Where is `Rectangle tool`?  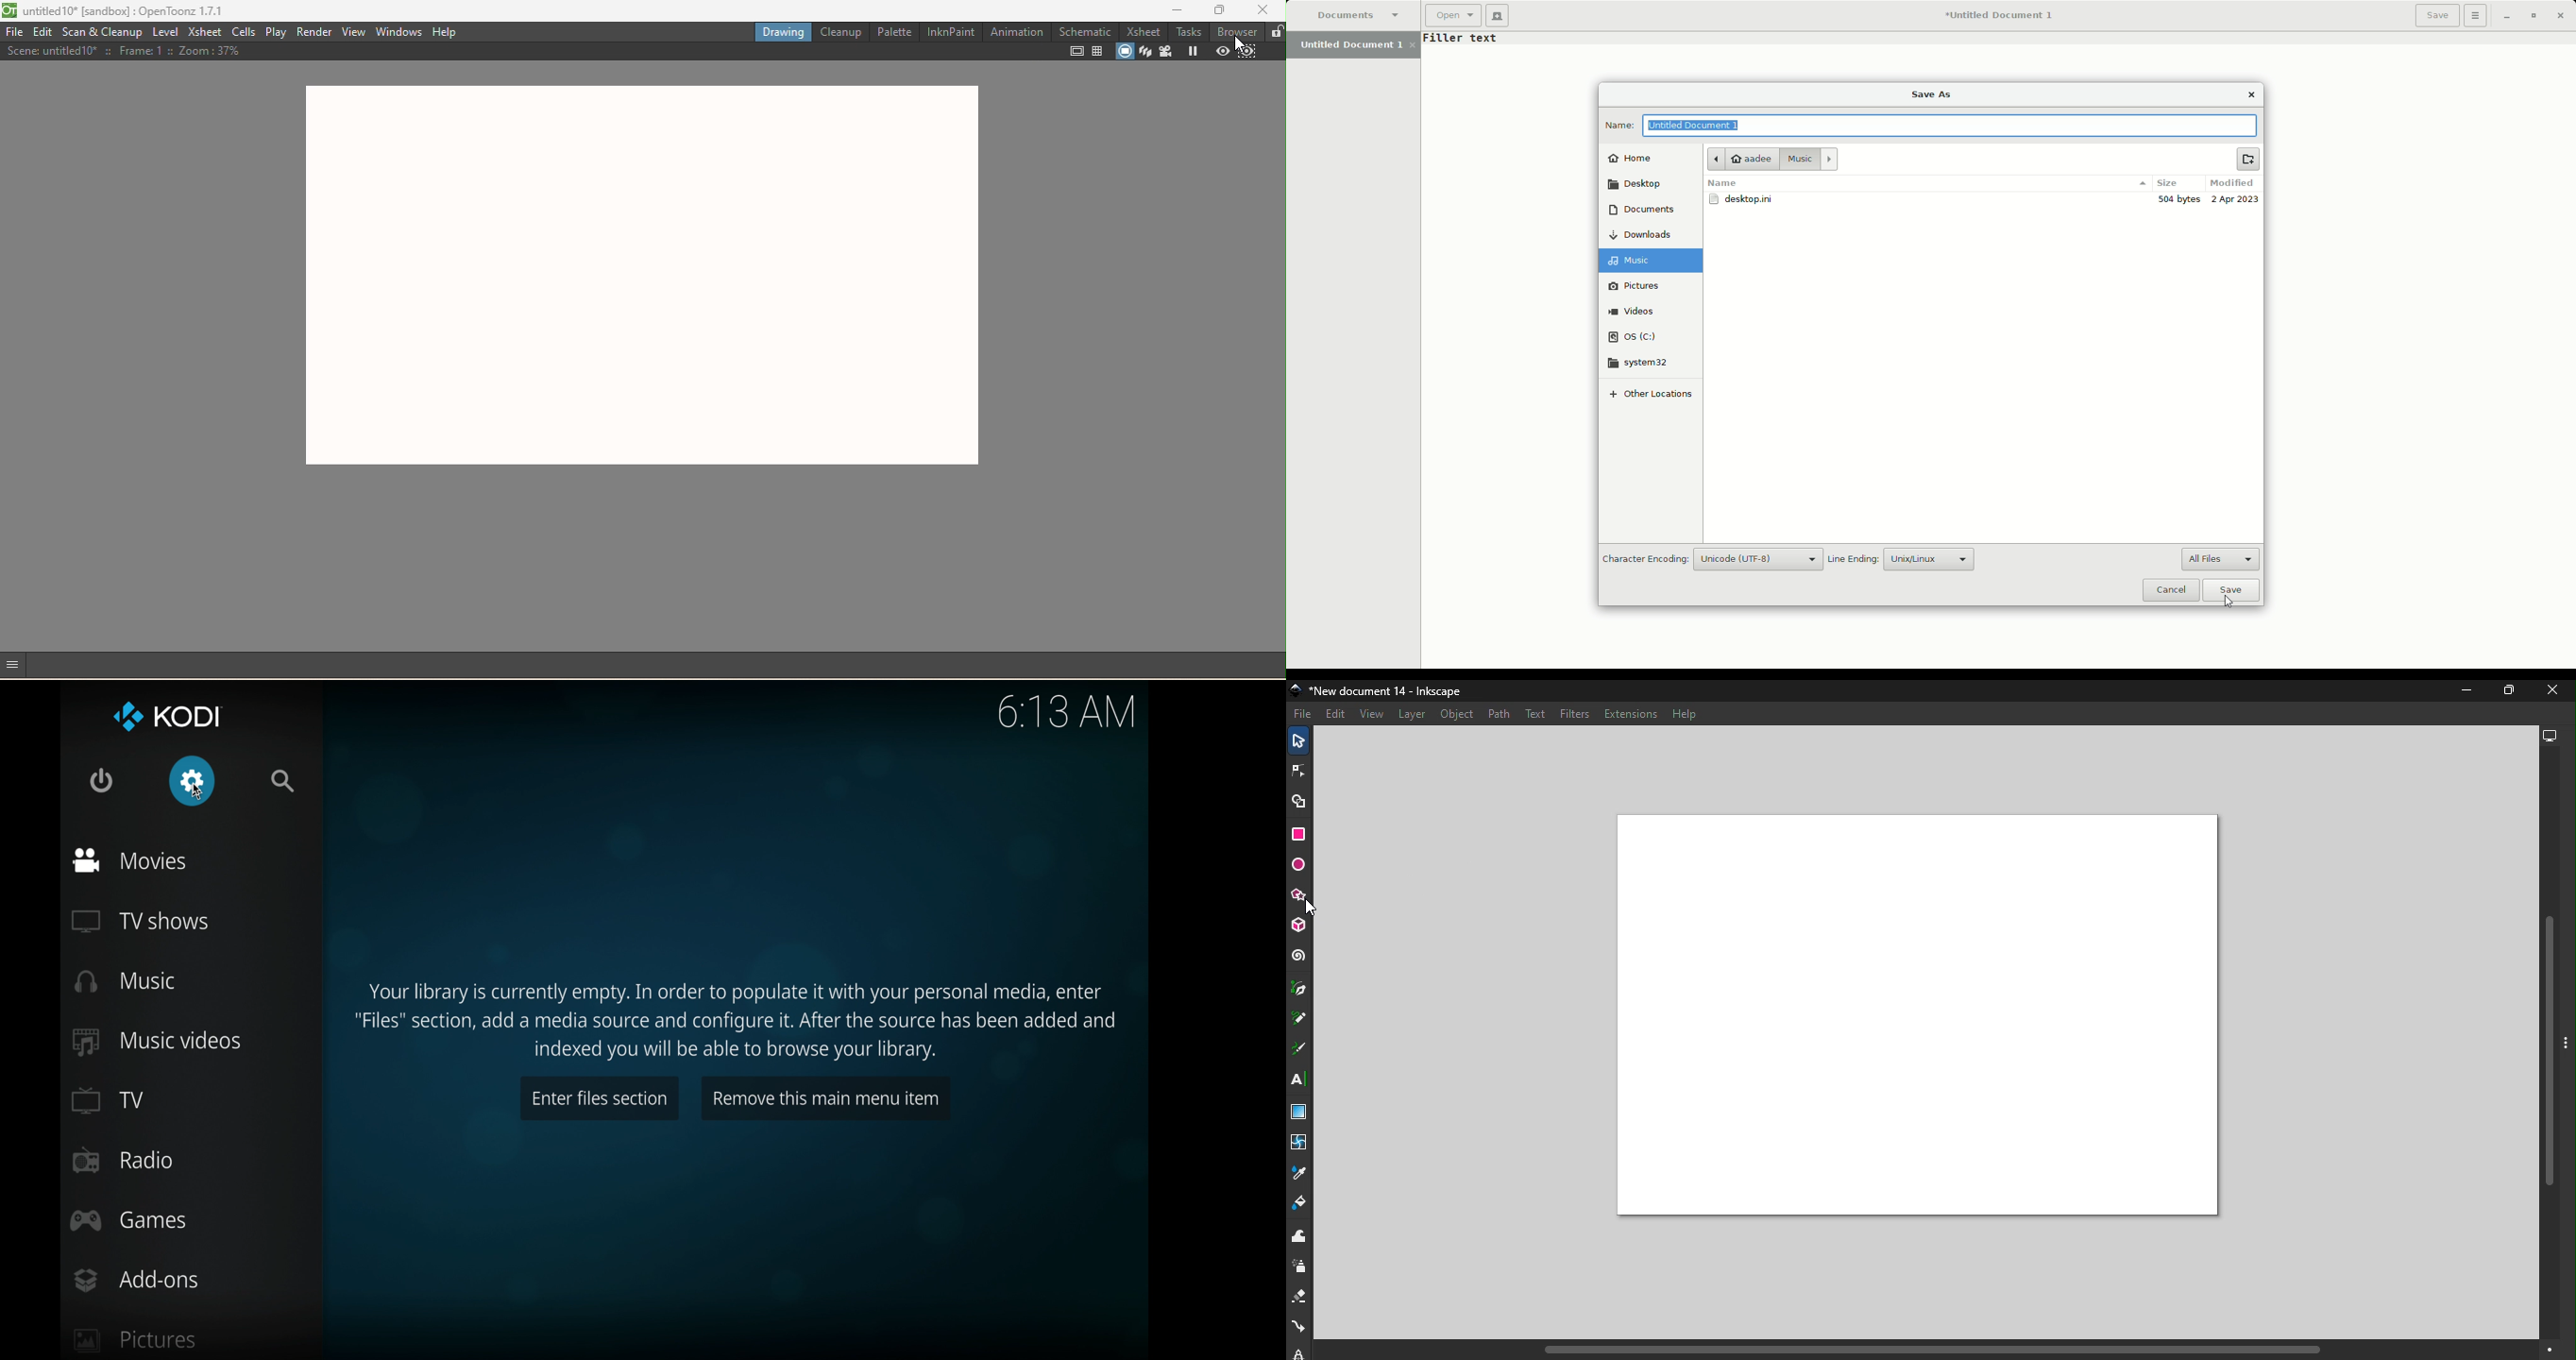
Rectangle tool is located at coordinates (1298, 836).